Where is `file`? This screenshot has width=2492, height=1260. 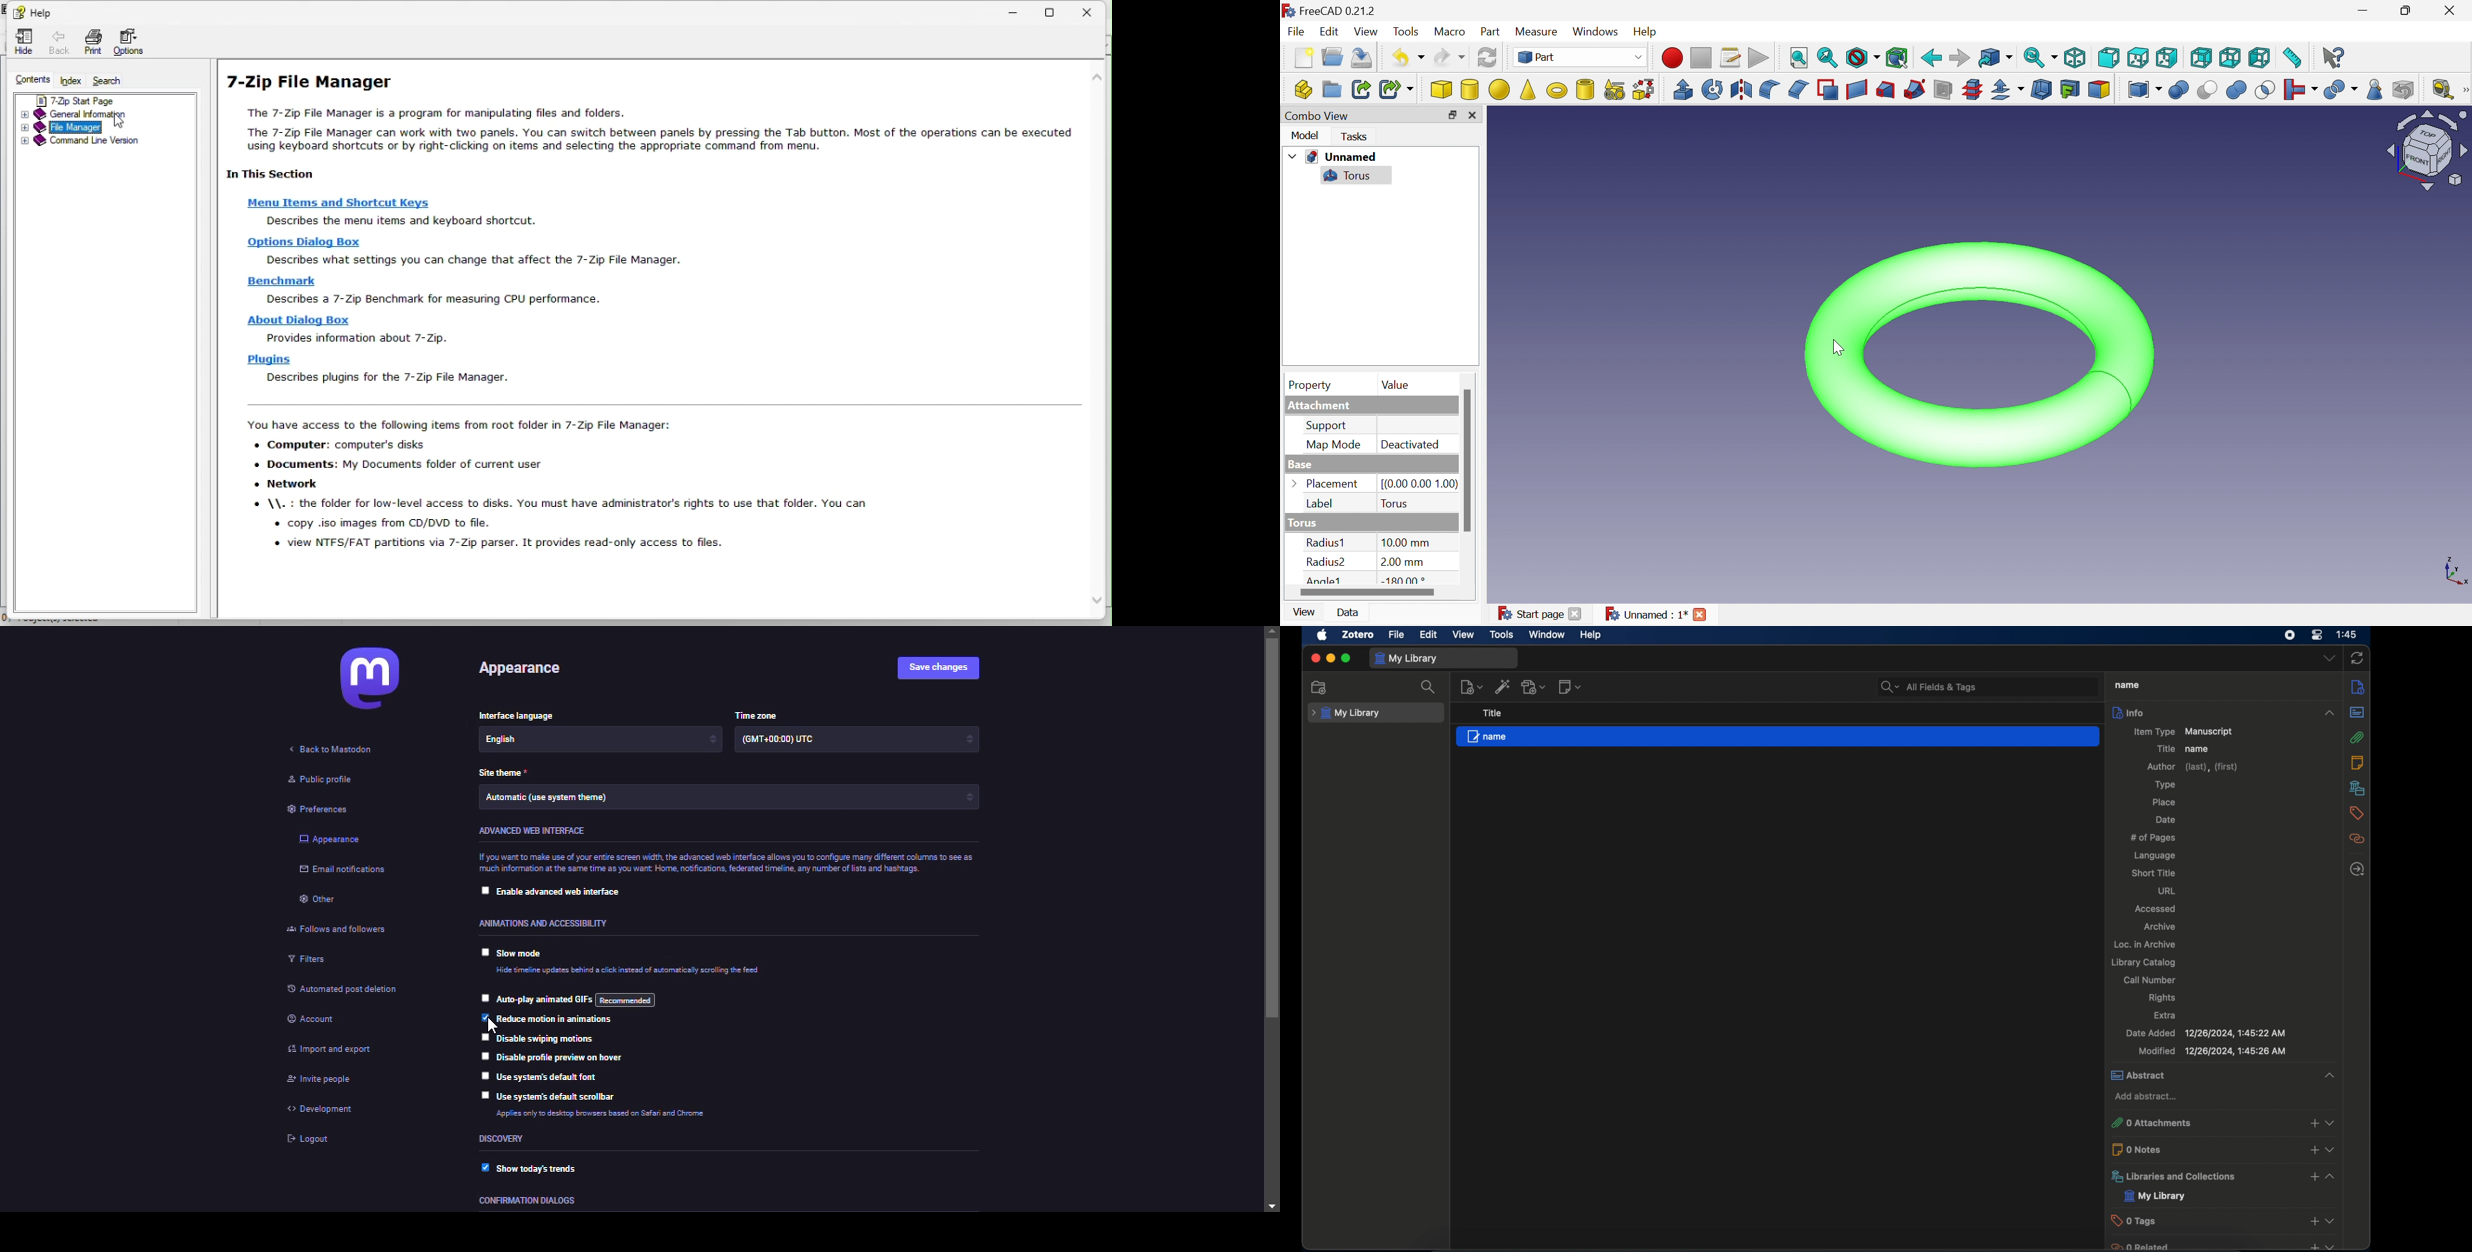
file is located at coordinates (1397, 634).